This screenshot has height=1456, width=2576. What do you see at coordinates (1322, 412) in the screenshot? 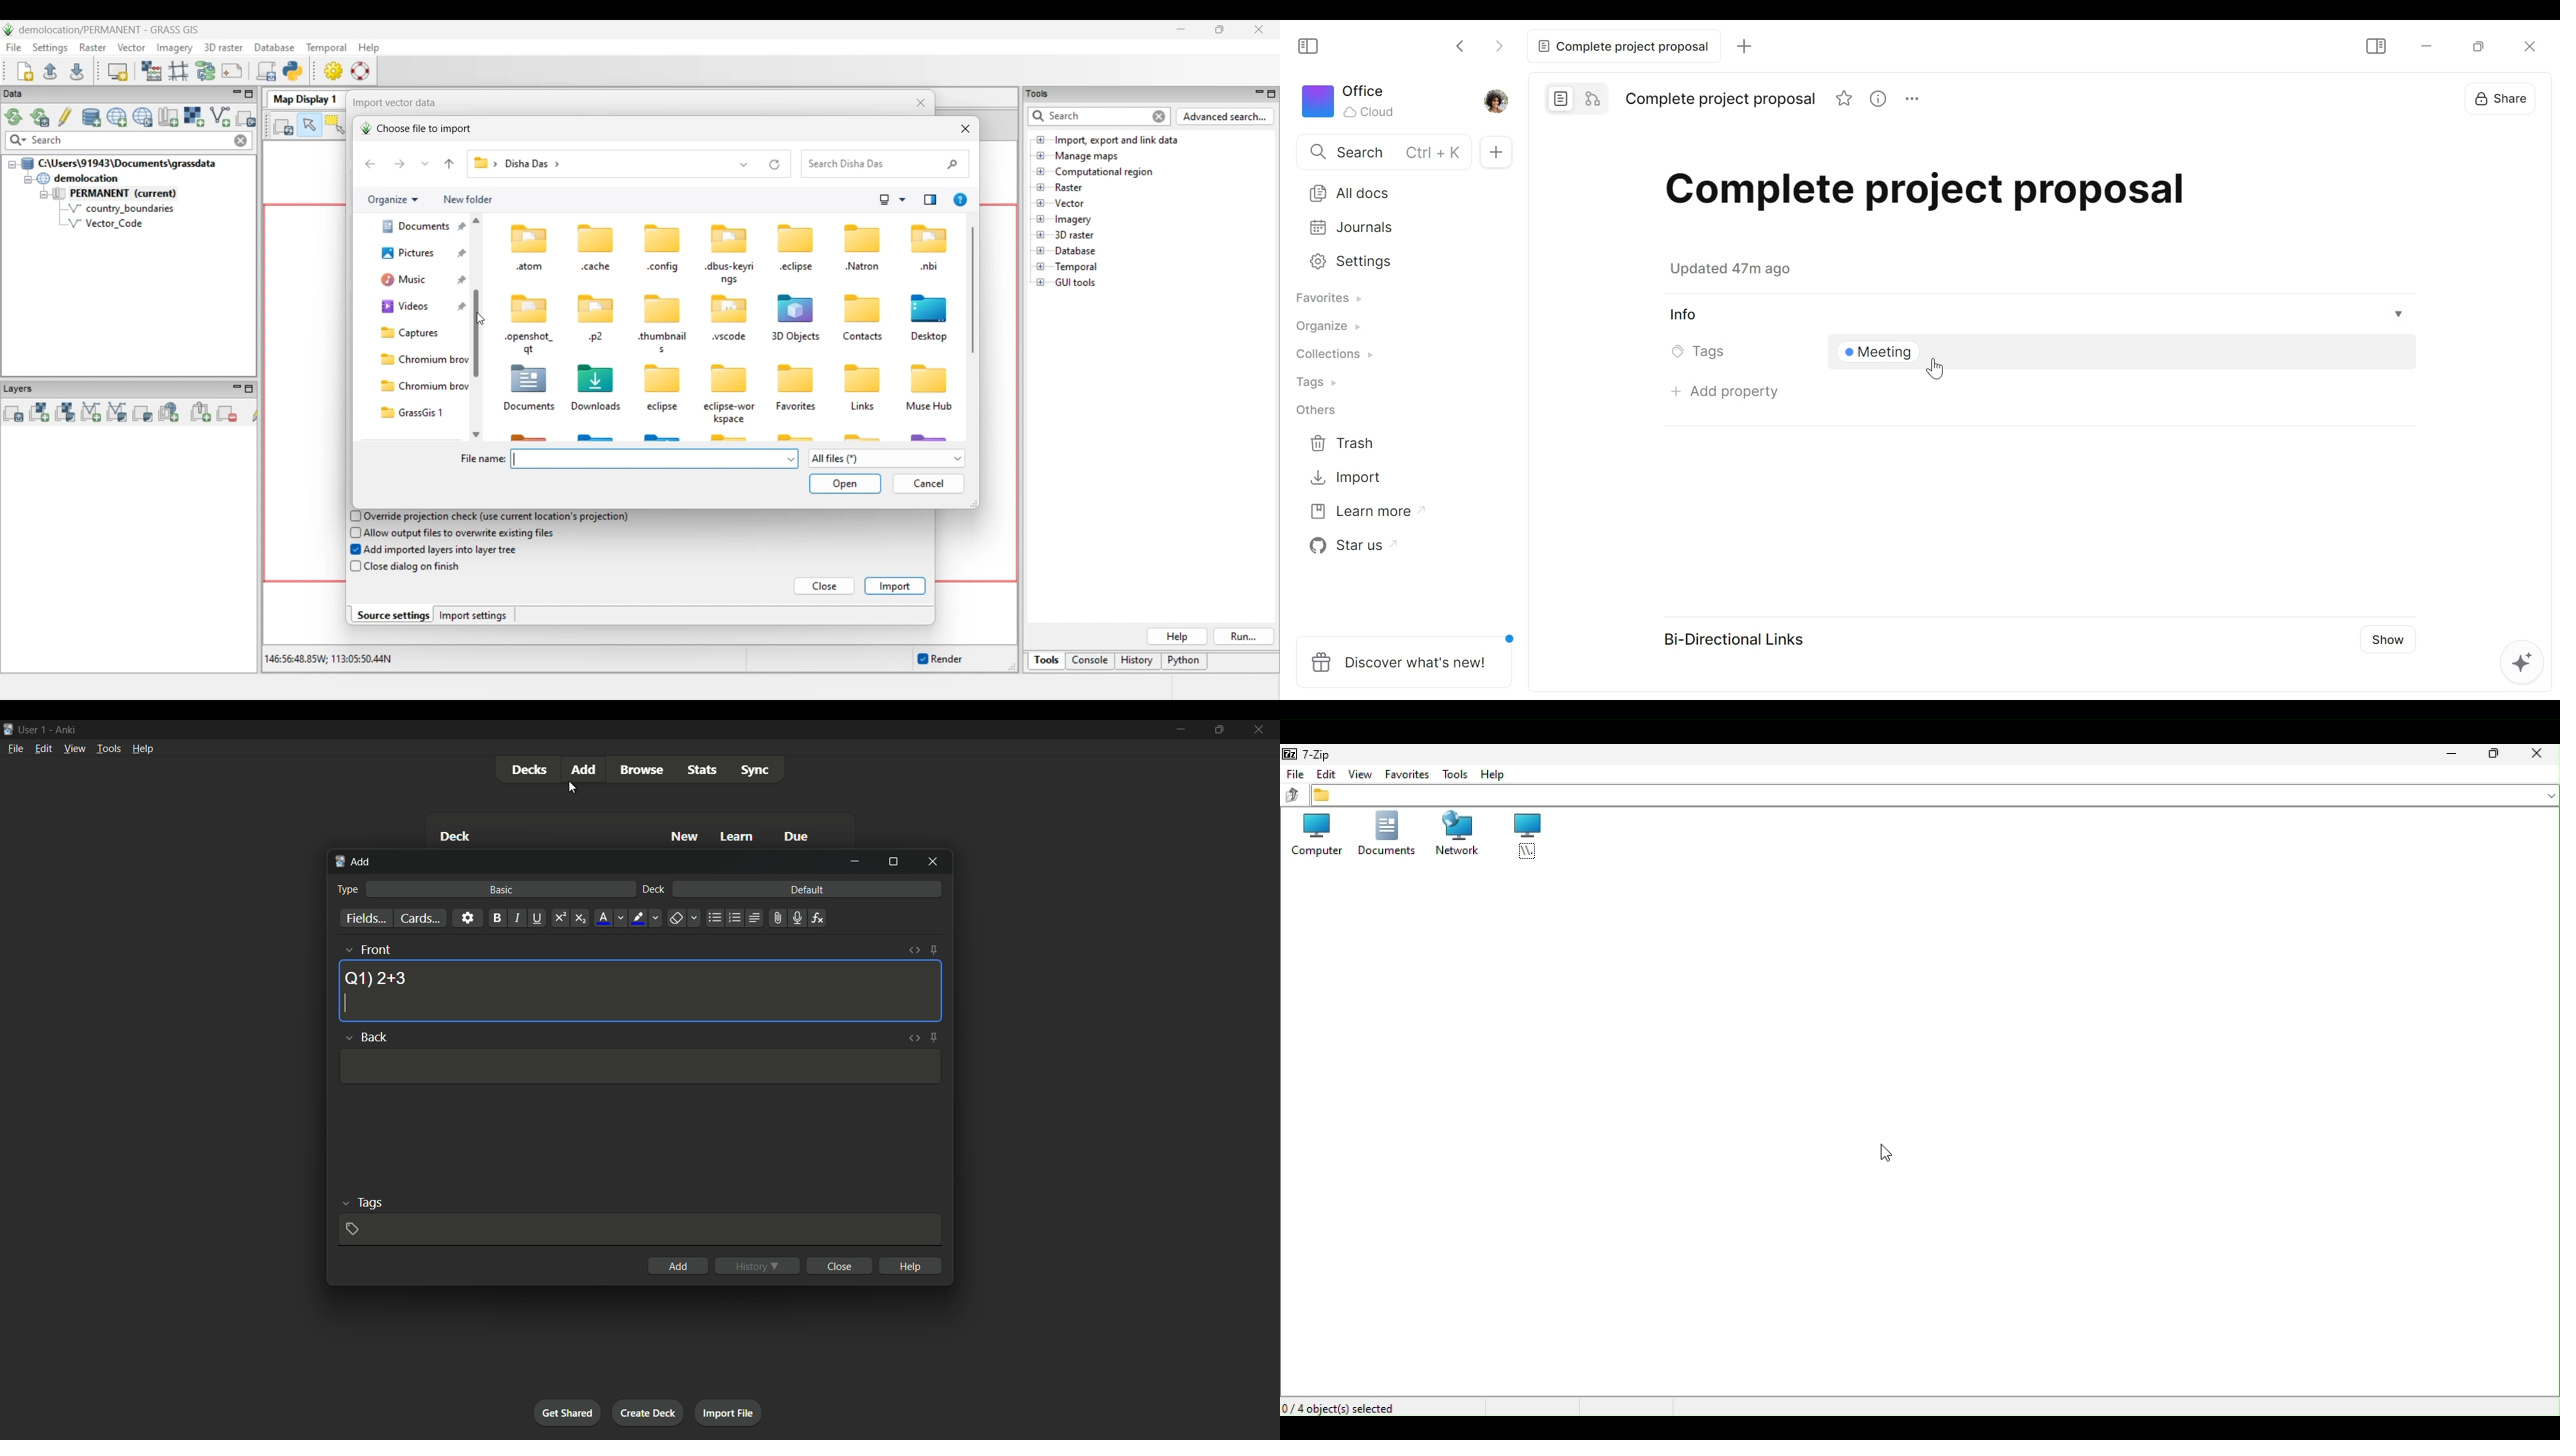
I see `Others` at bounding box center [1322, 412].